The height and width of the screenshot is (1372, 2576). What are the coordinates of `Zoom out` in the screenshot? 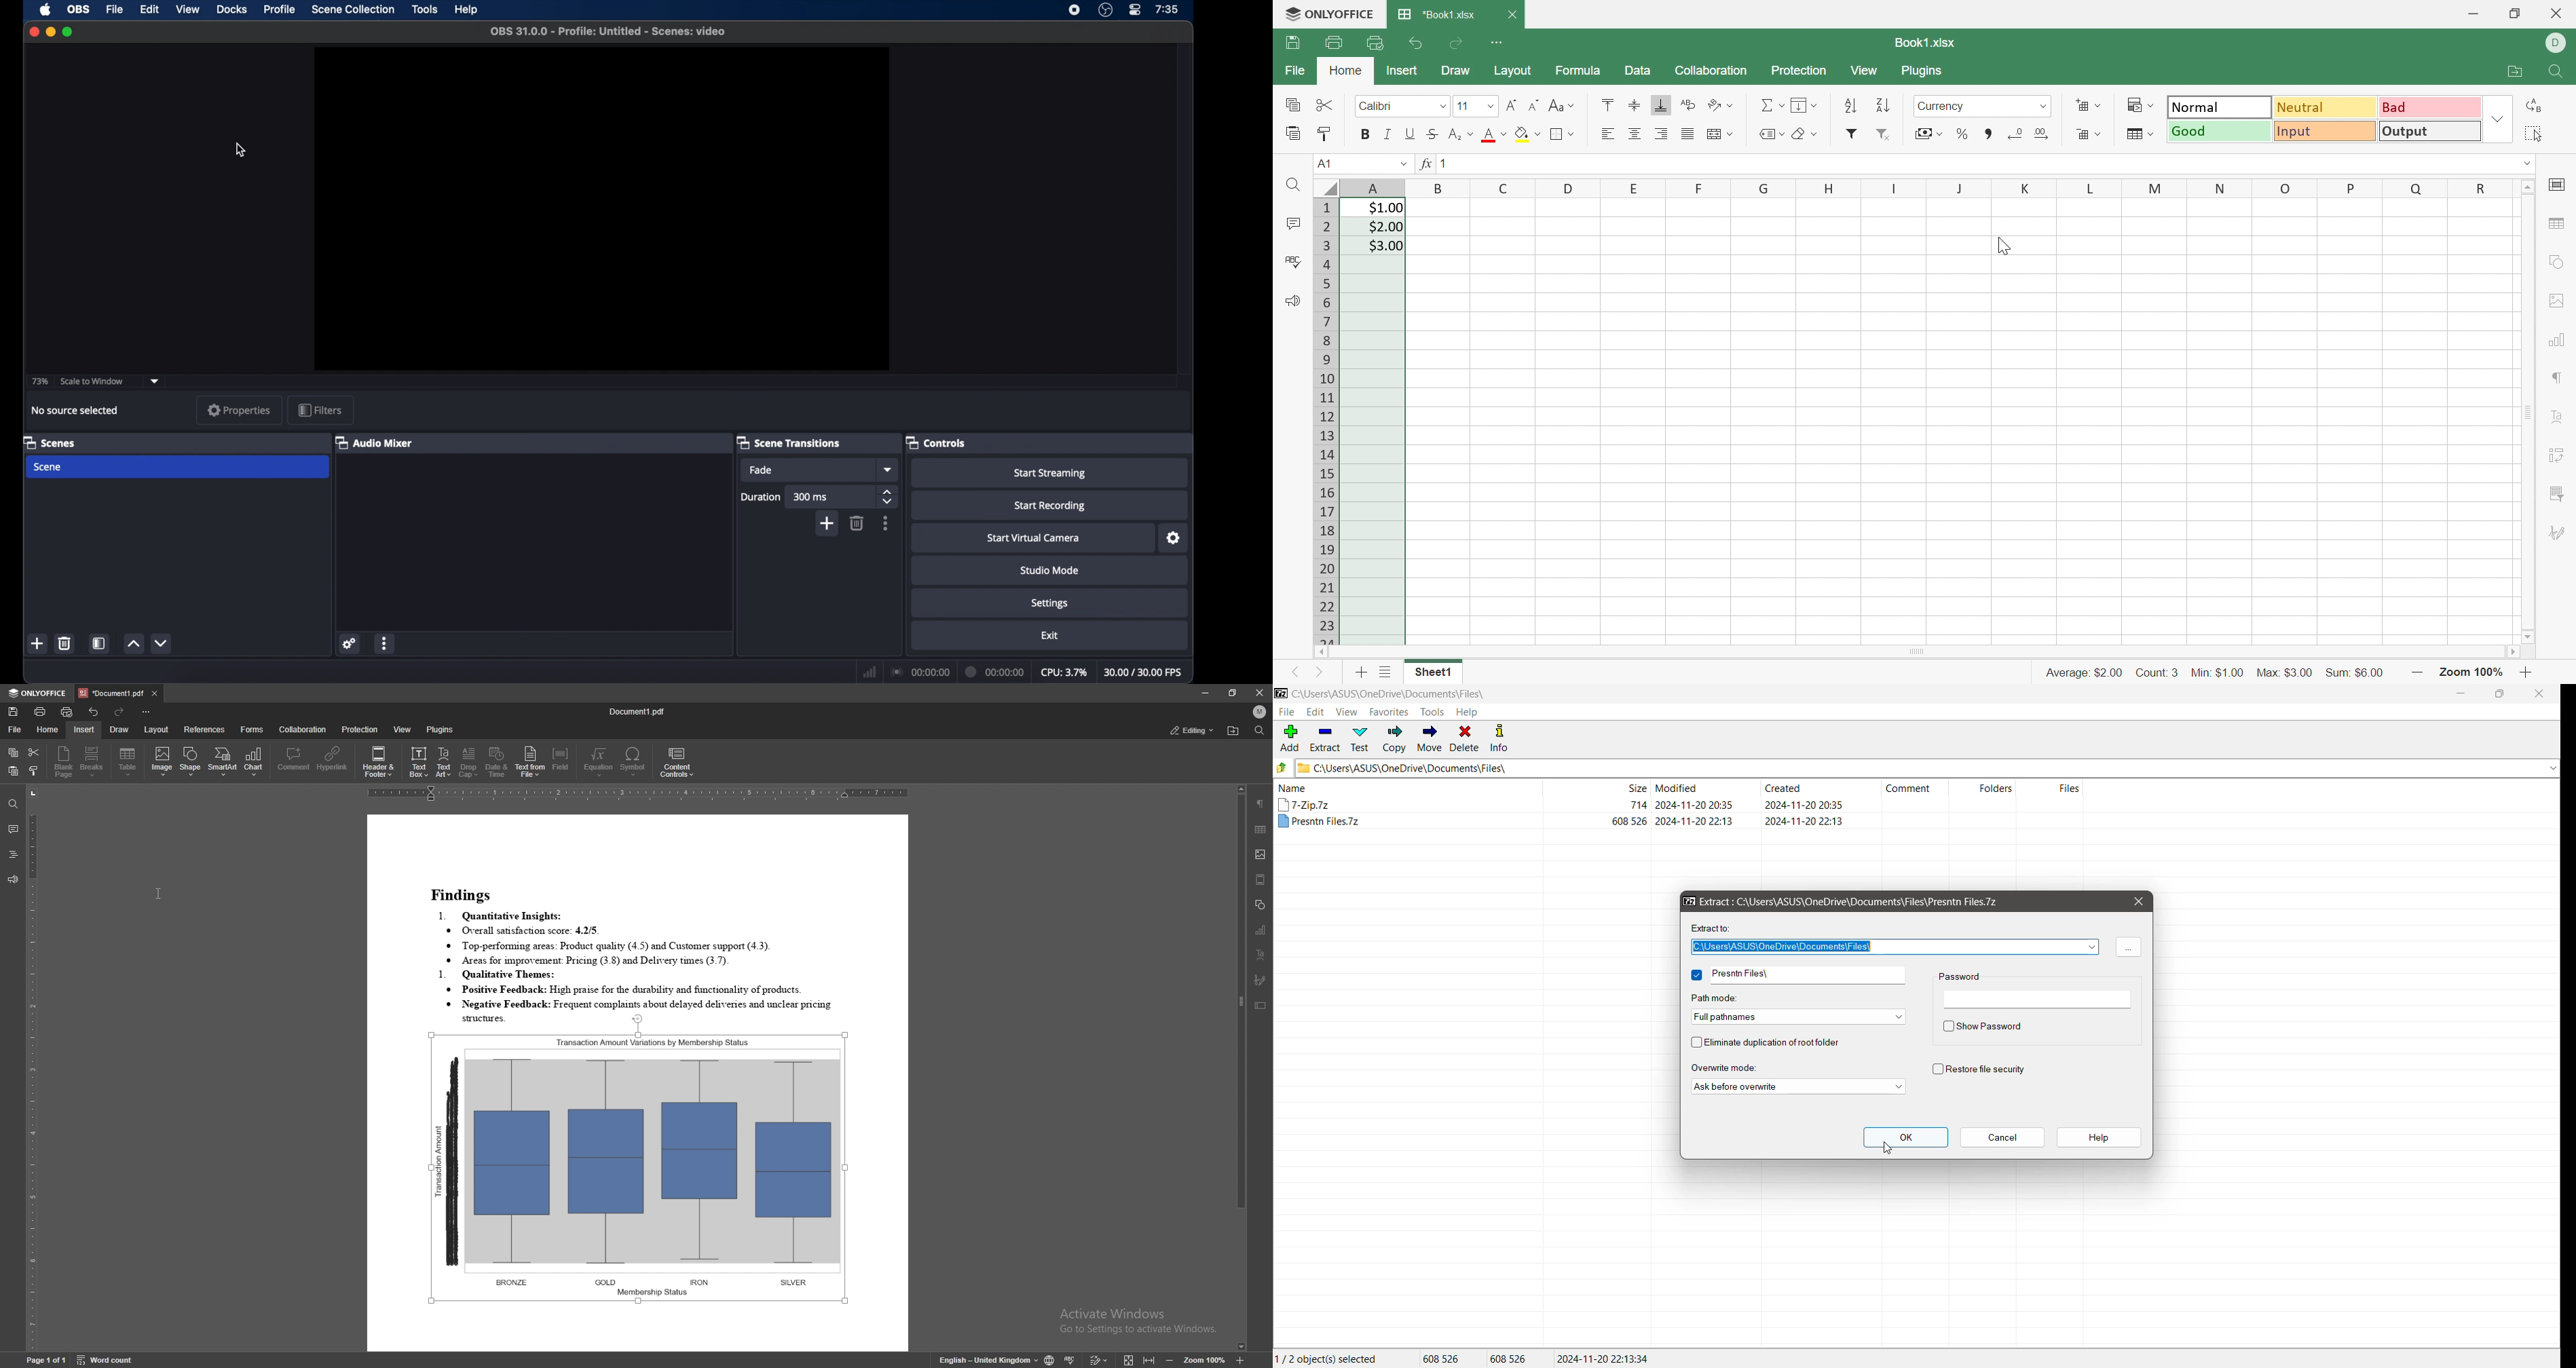 It's located at (2527, 674).